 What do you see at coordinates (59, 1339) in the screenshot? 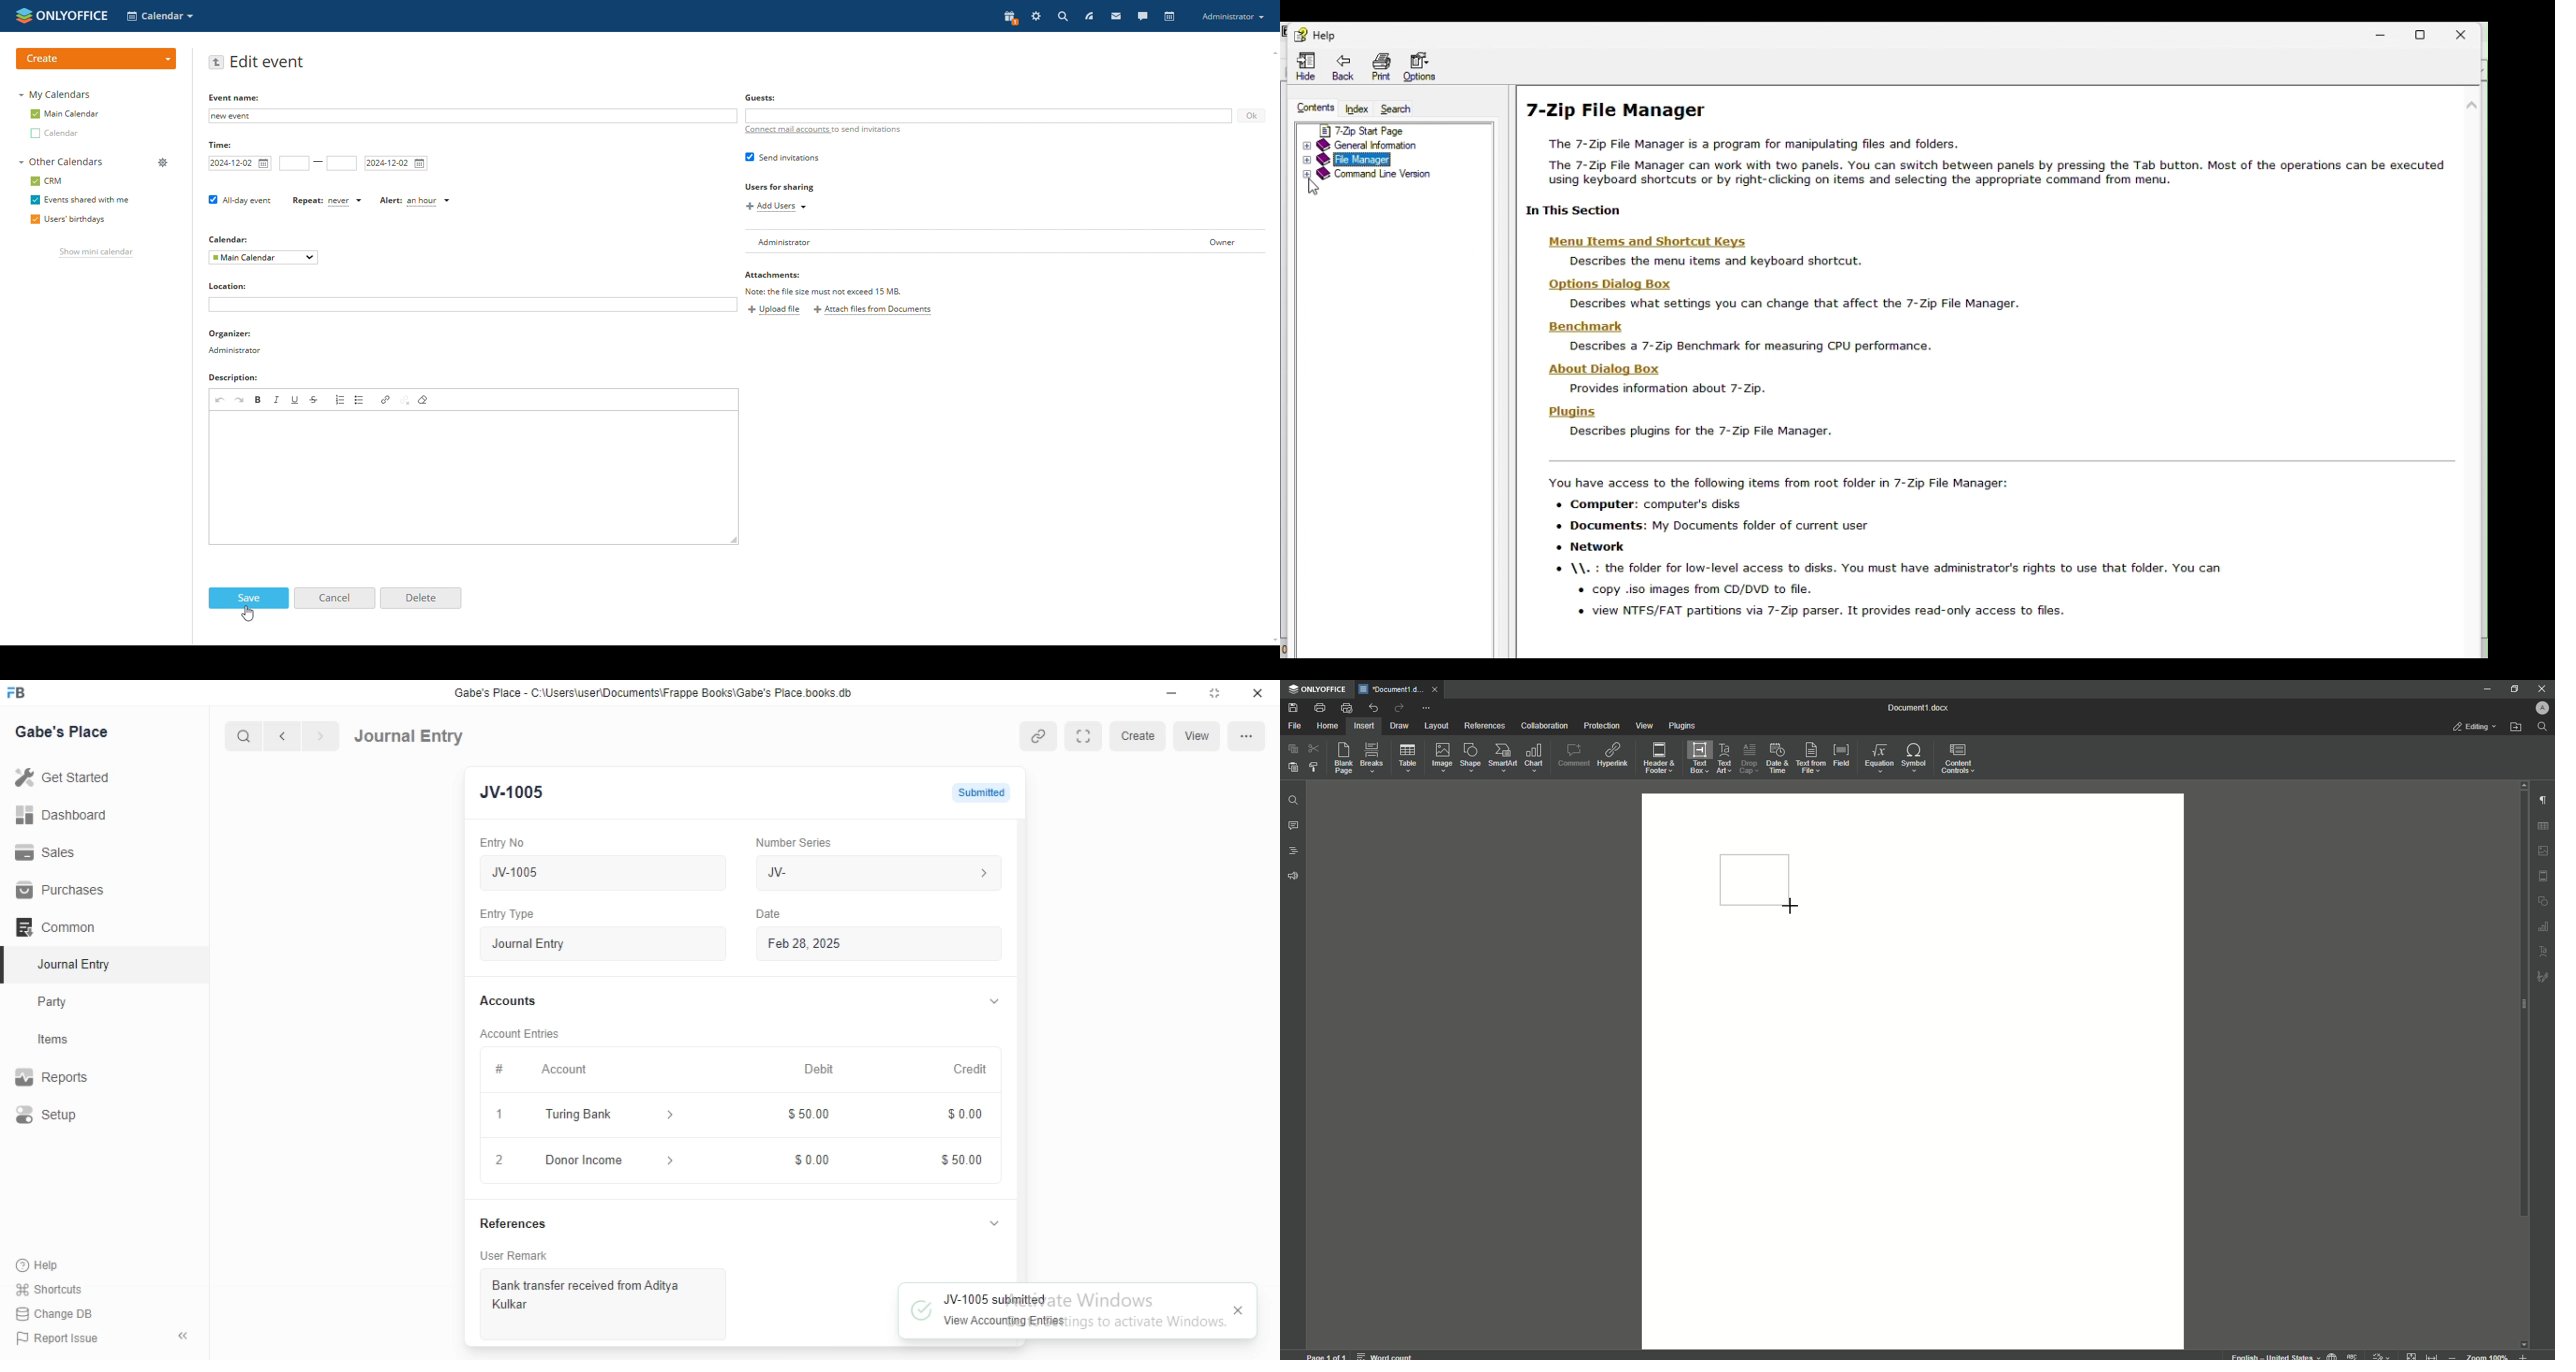
I see `) Report Issue` at bounding box center [59, 1339].